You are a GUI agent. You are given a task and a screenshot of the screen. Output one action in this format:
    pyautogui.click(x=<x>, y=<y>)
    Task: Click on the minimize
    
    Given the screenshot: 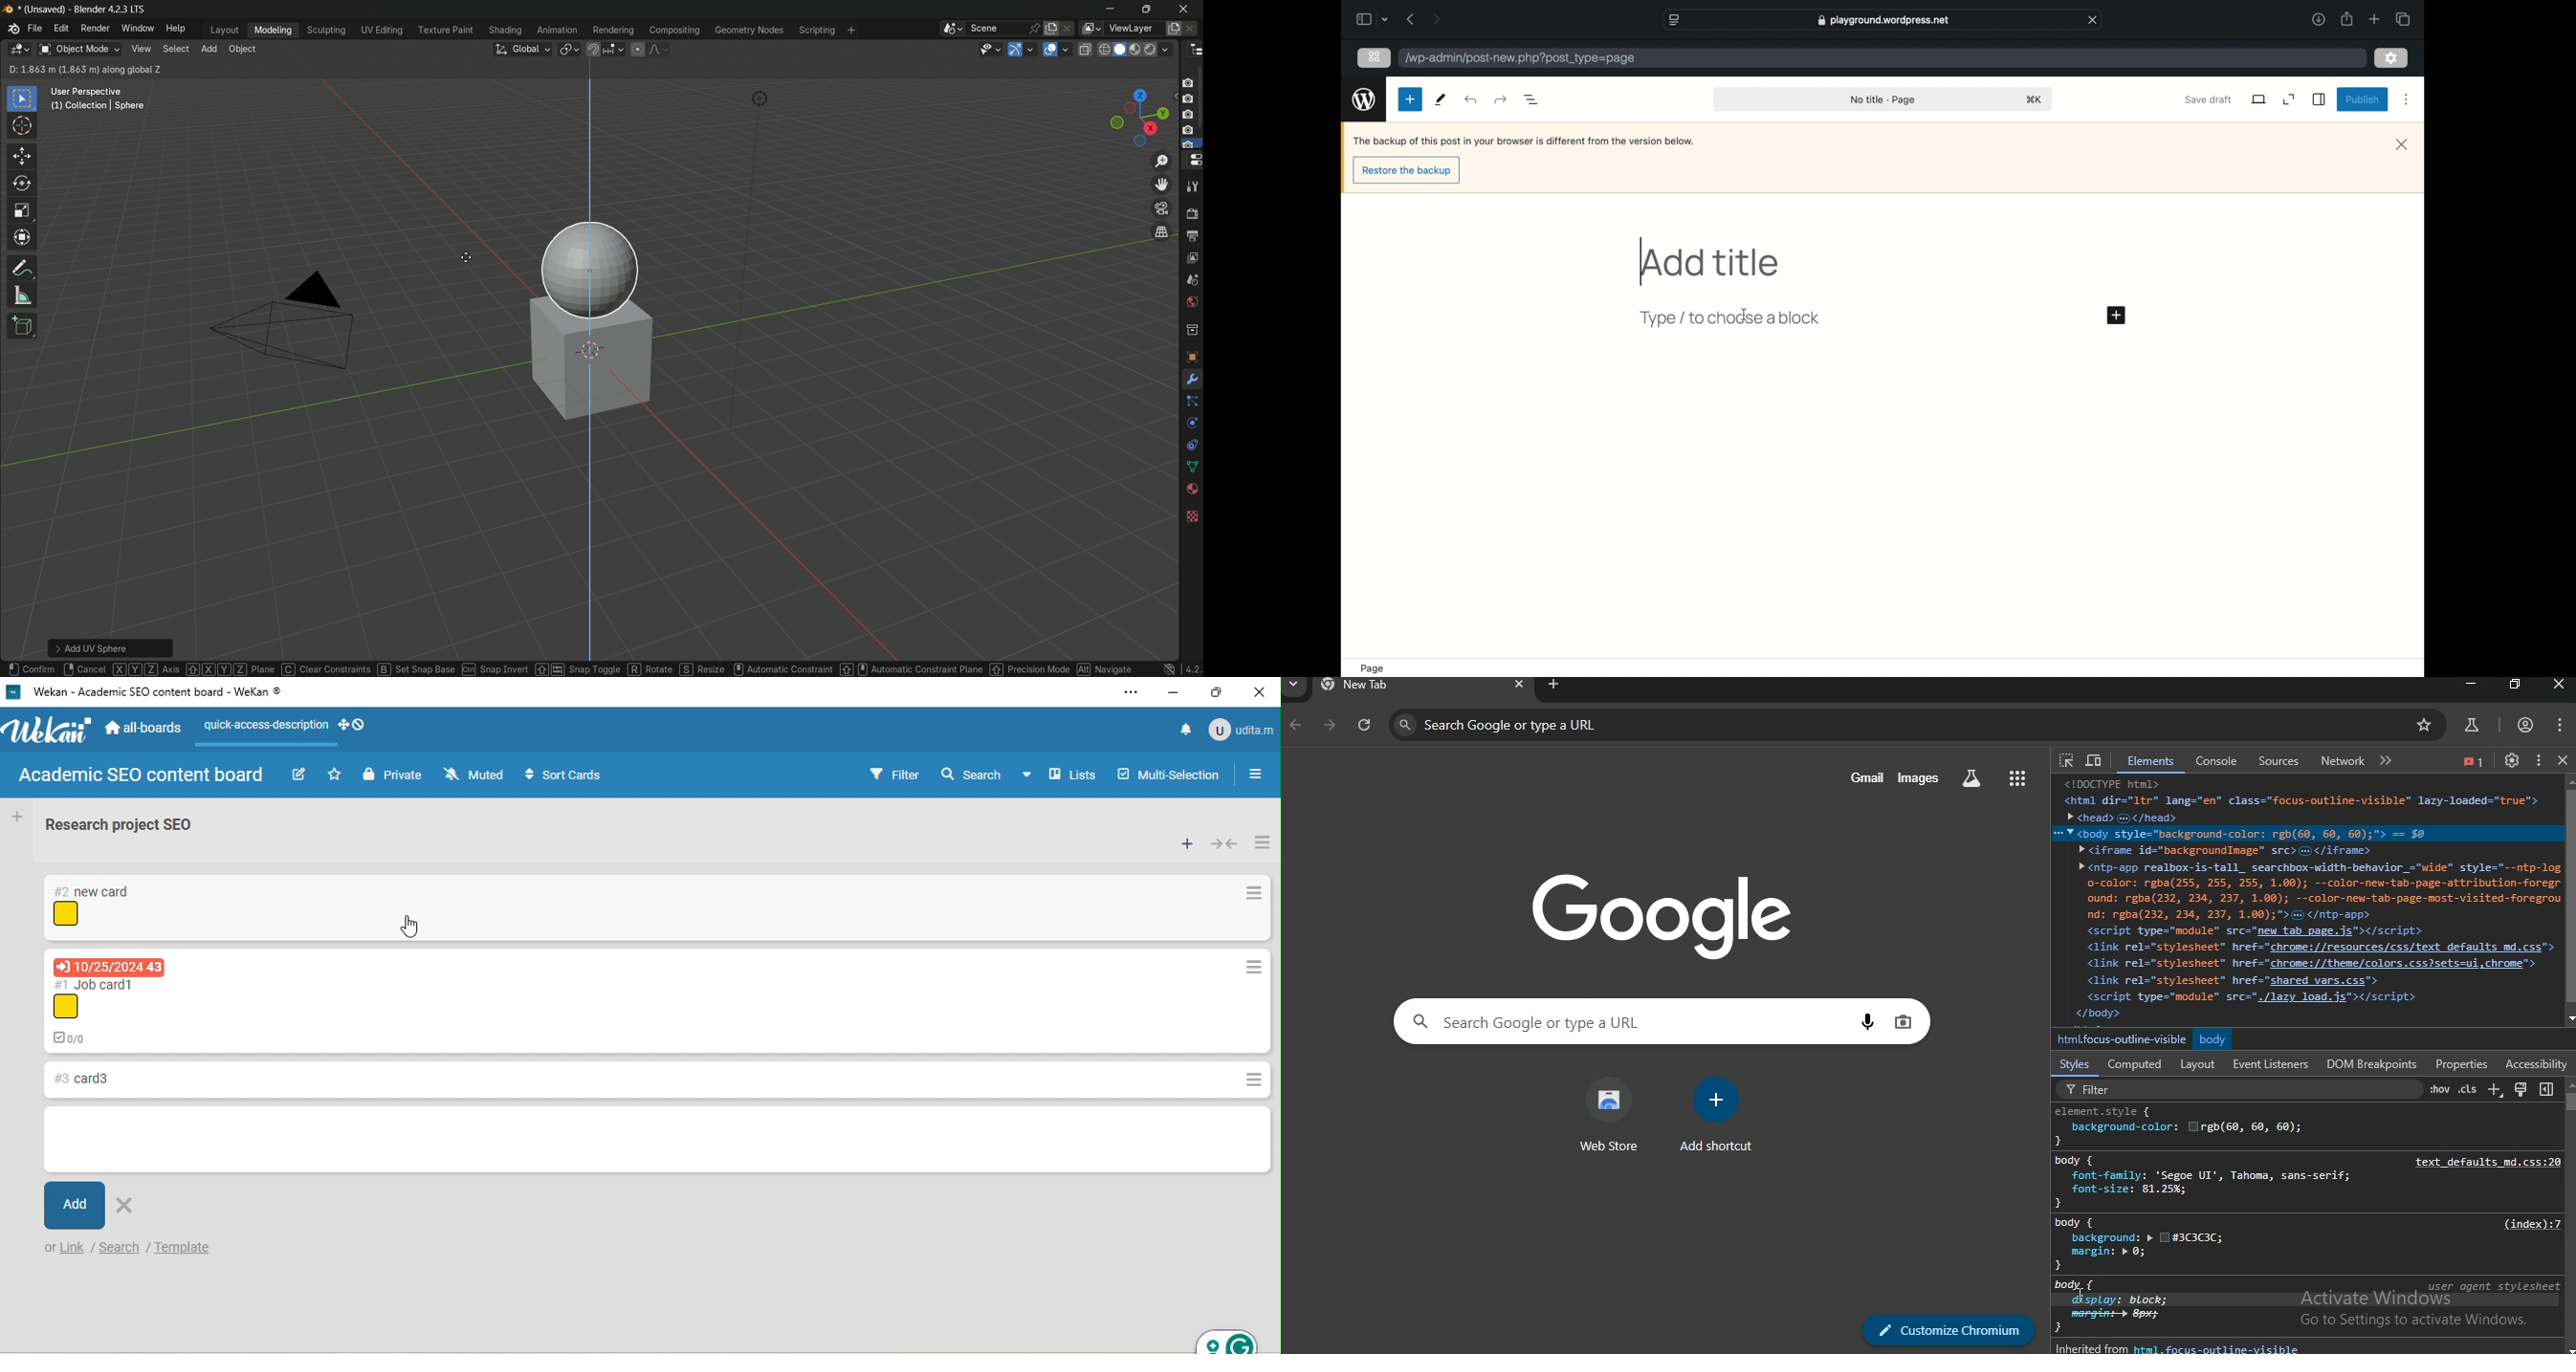 What is the action you would take?
    pyautogui.click(x=2463, y=685)
    